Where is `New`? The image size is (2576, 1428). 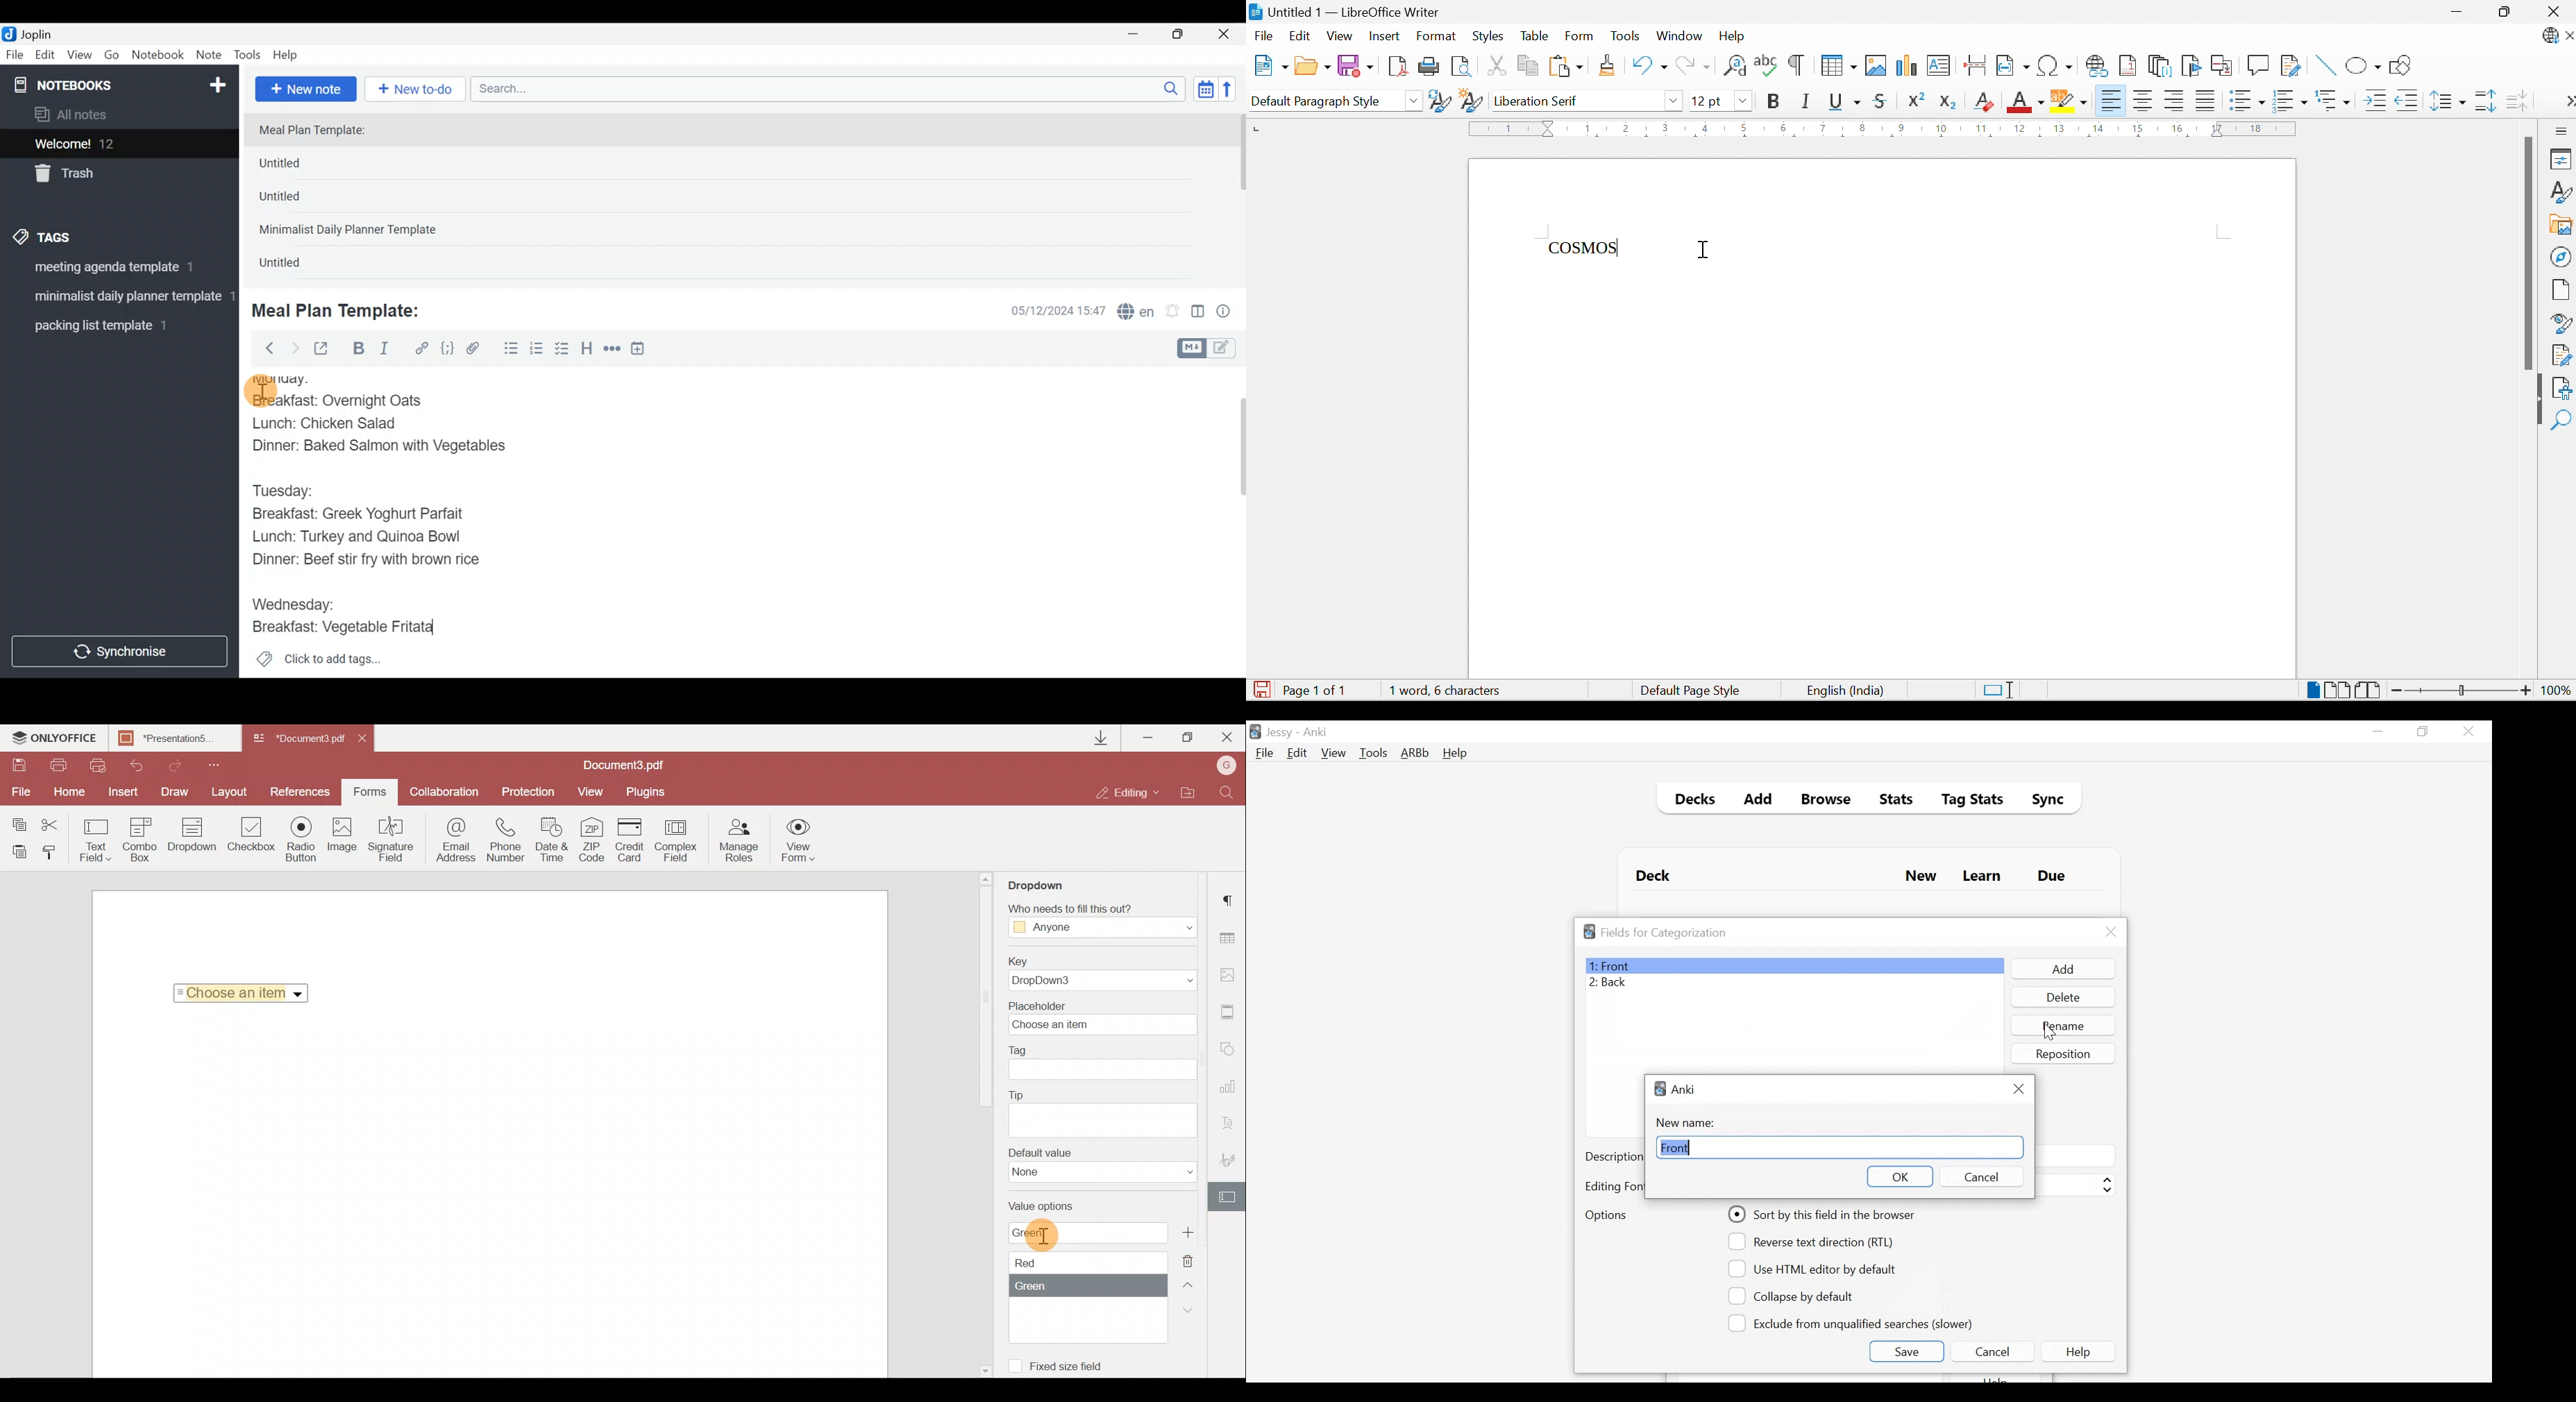 New is located at coordinates (1268, 65).